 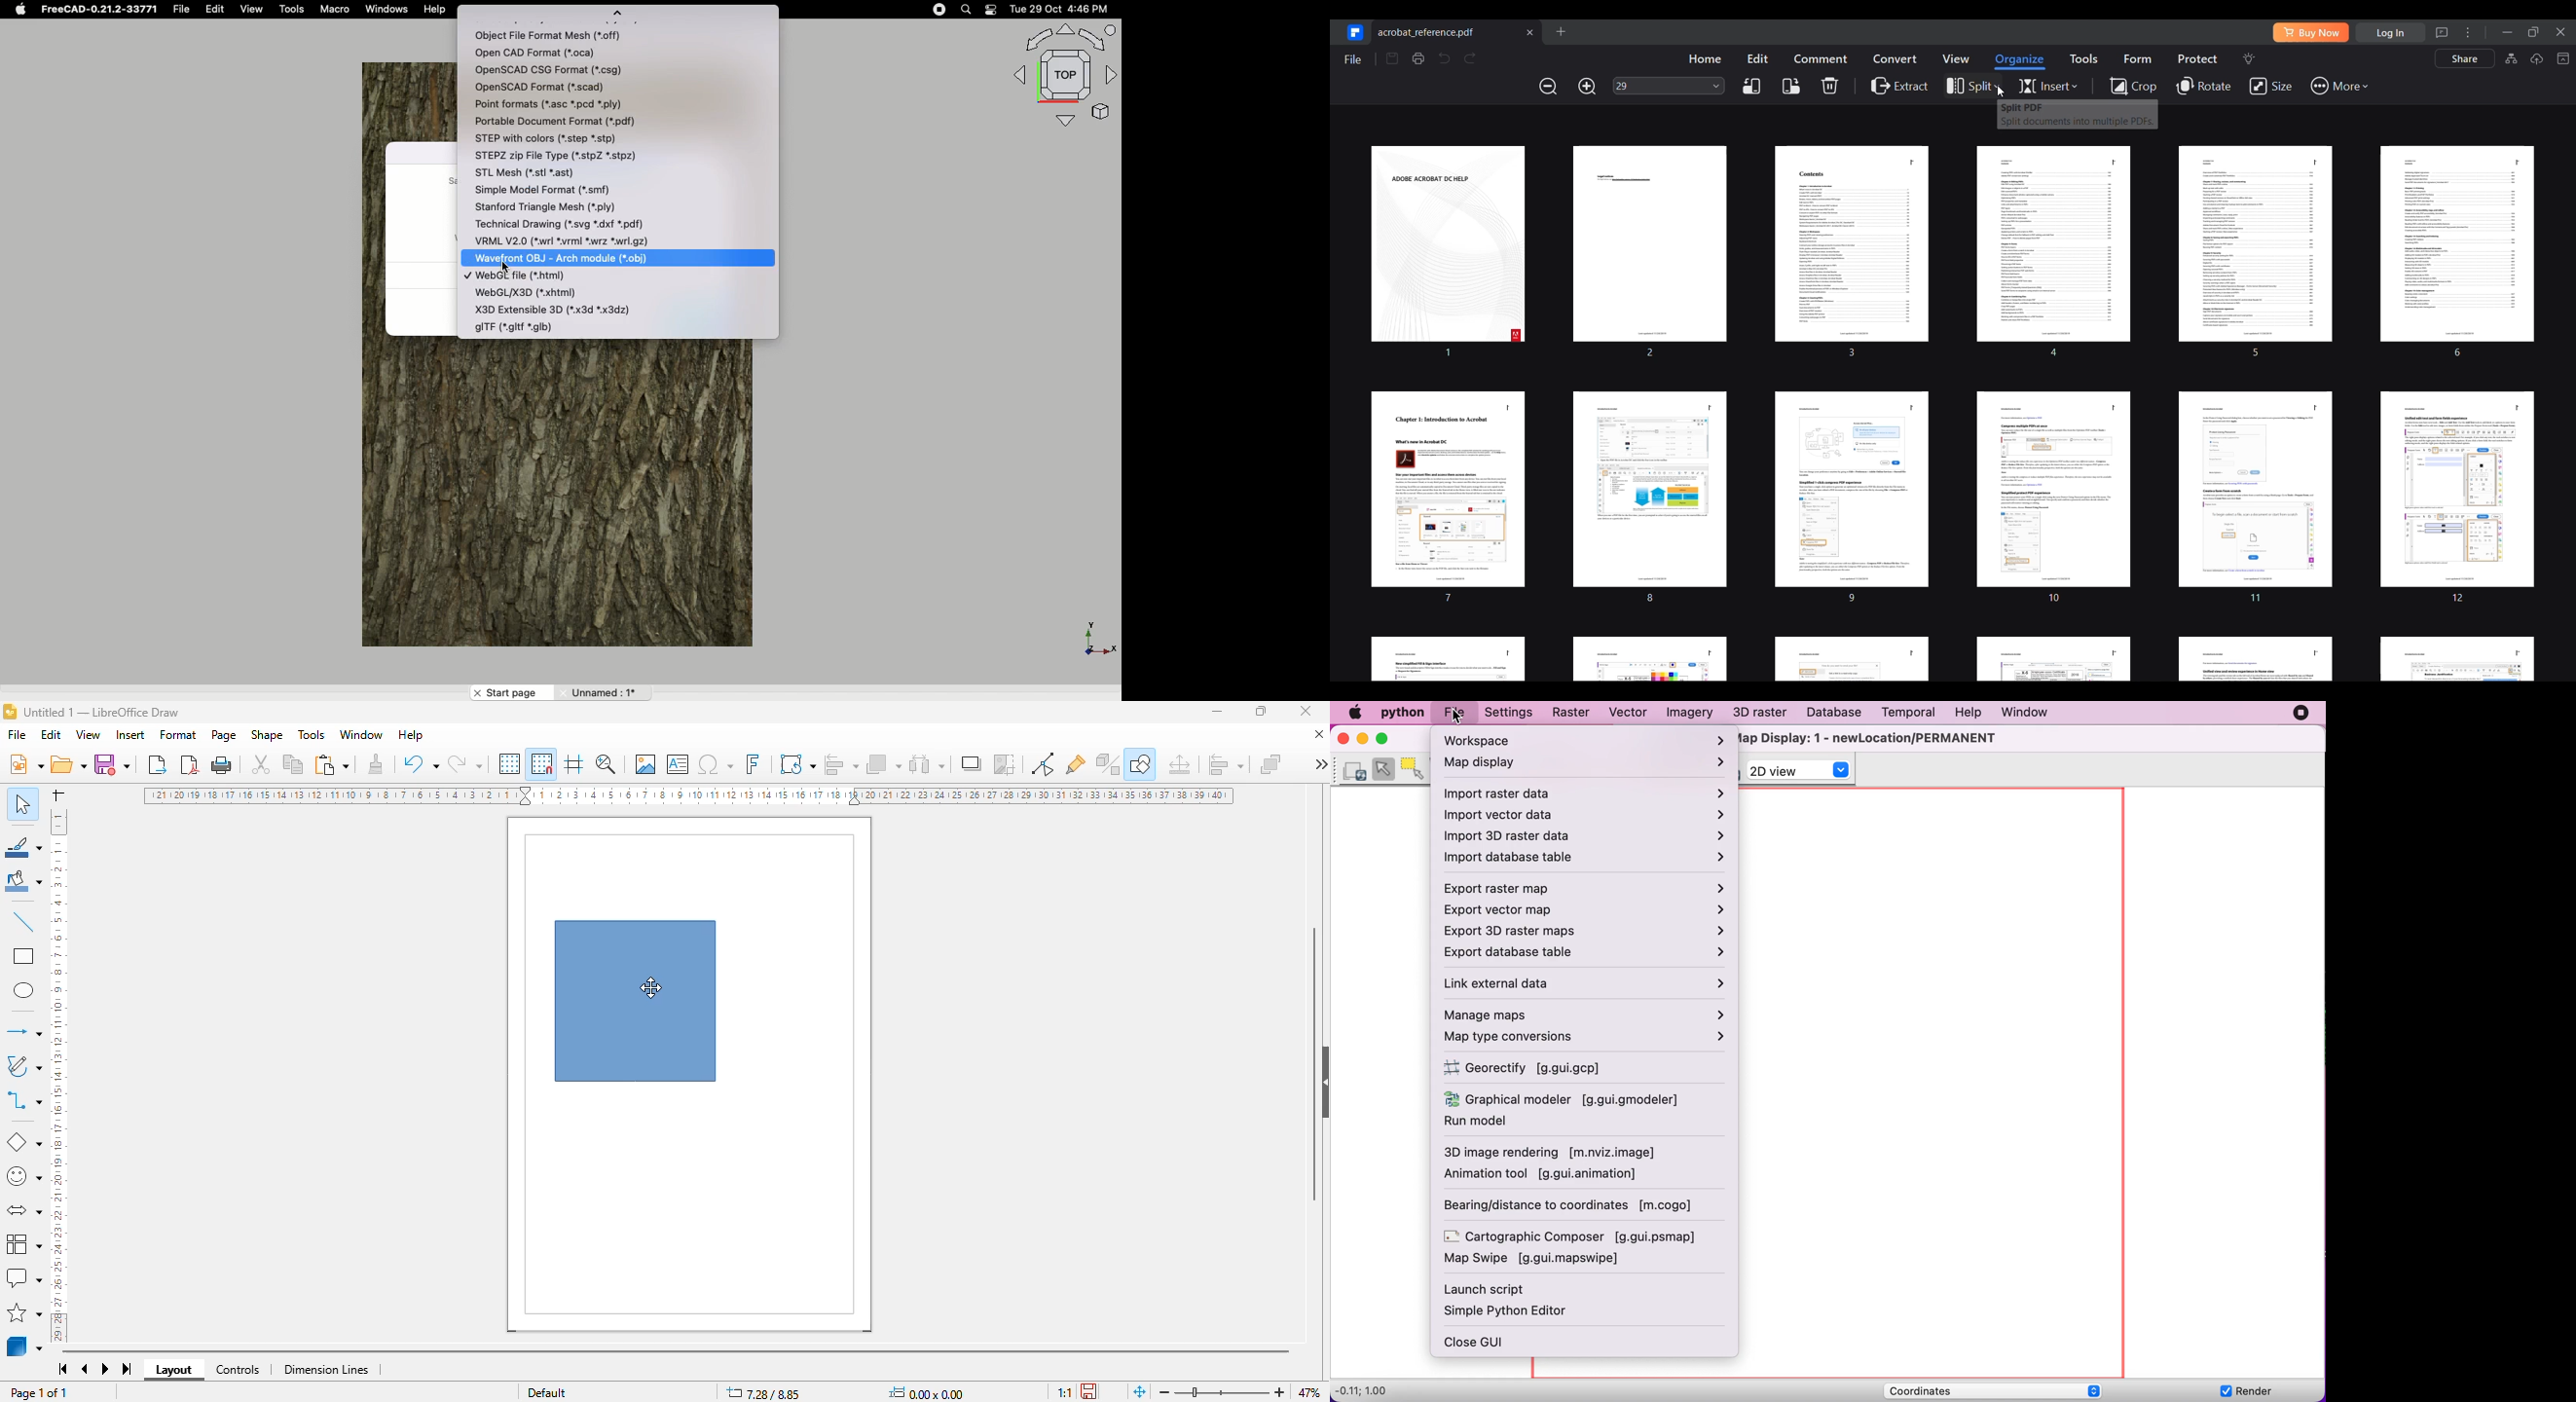 What do you see at coordinates (840, 763) in the screenshot?
I see `align objects` at bounding box center [840, 763].